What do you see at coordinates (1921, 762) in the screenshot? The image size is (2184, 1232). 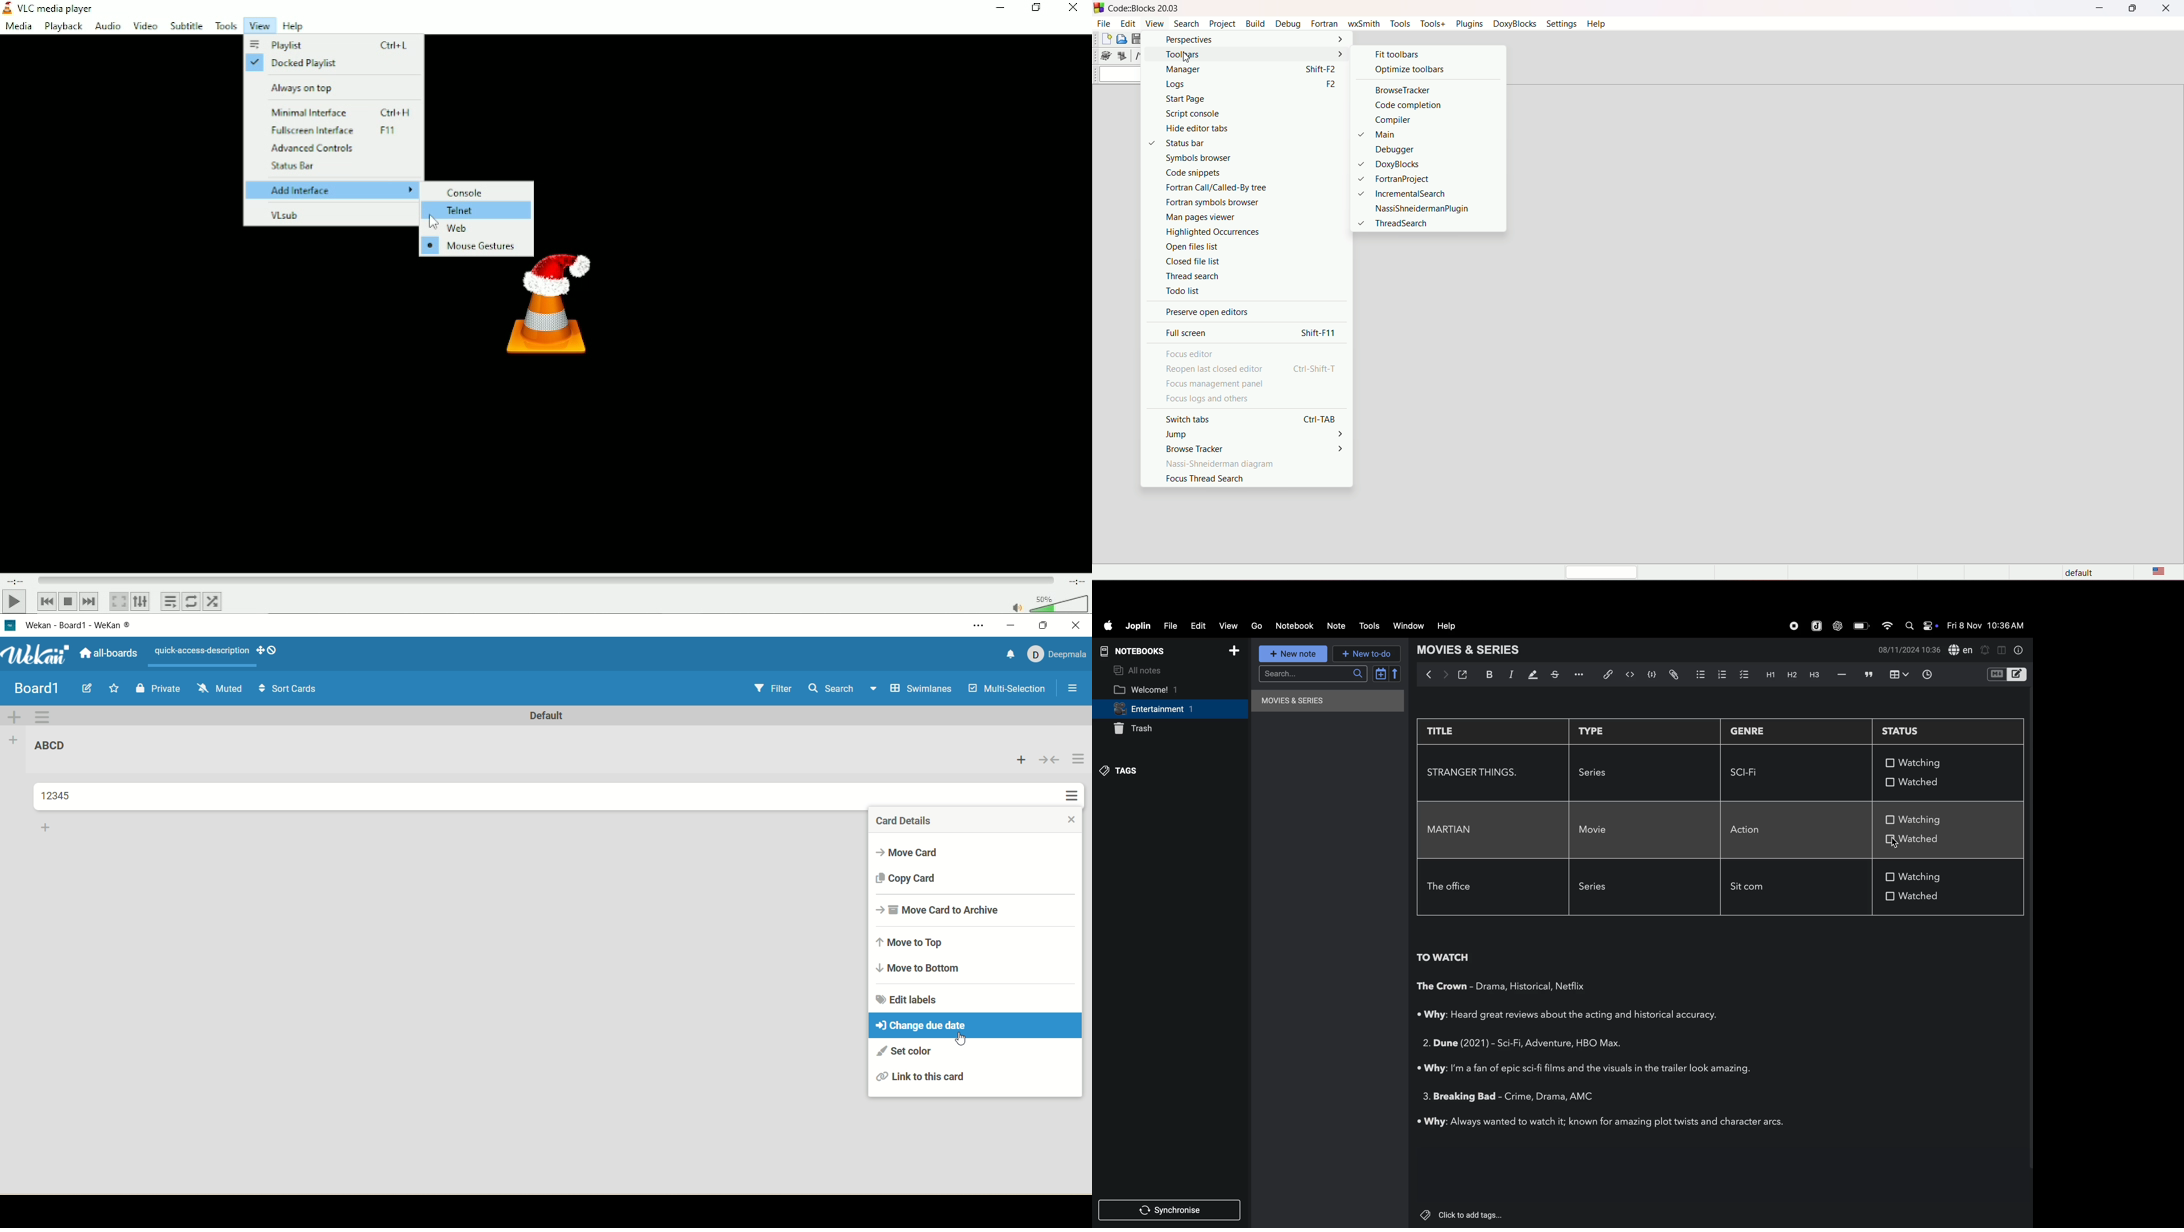 I see `atching ` at bounding box center [1921, 762].